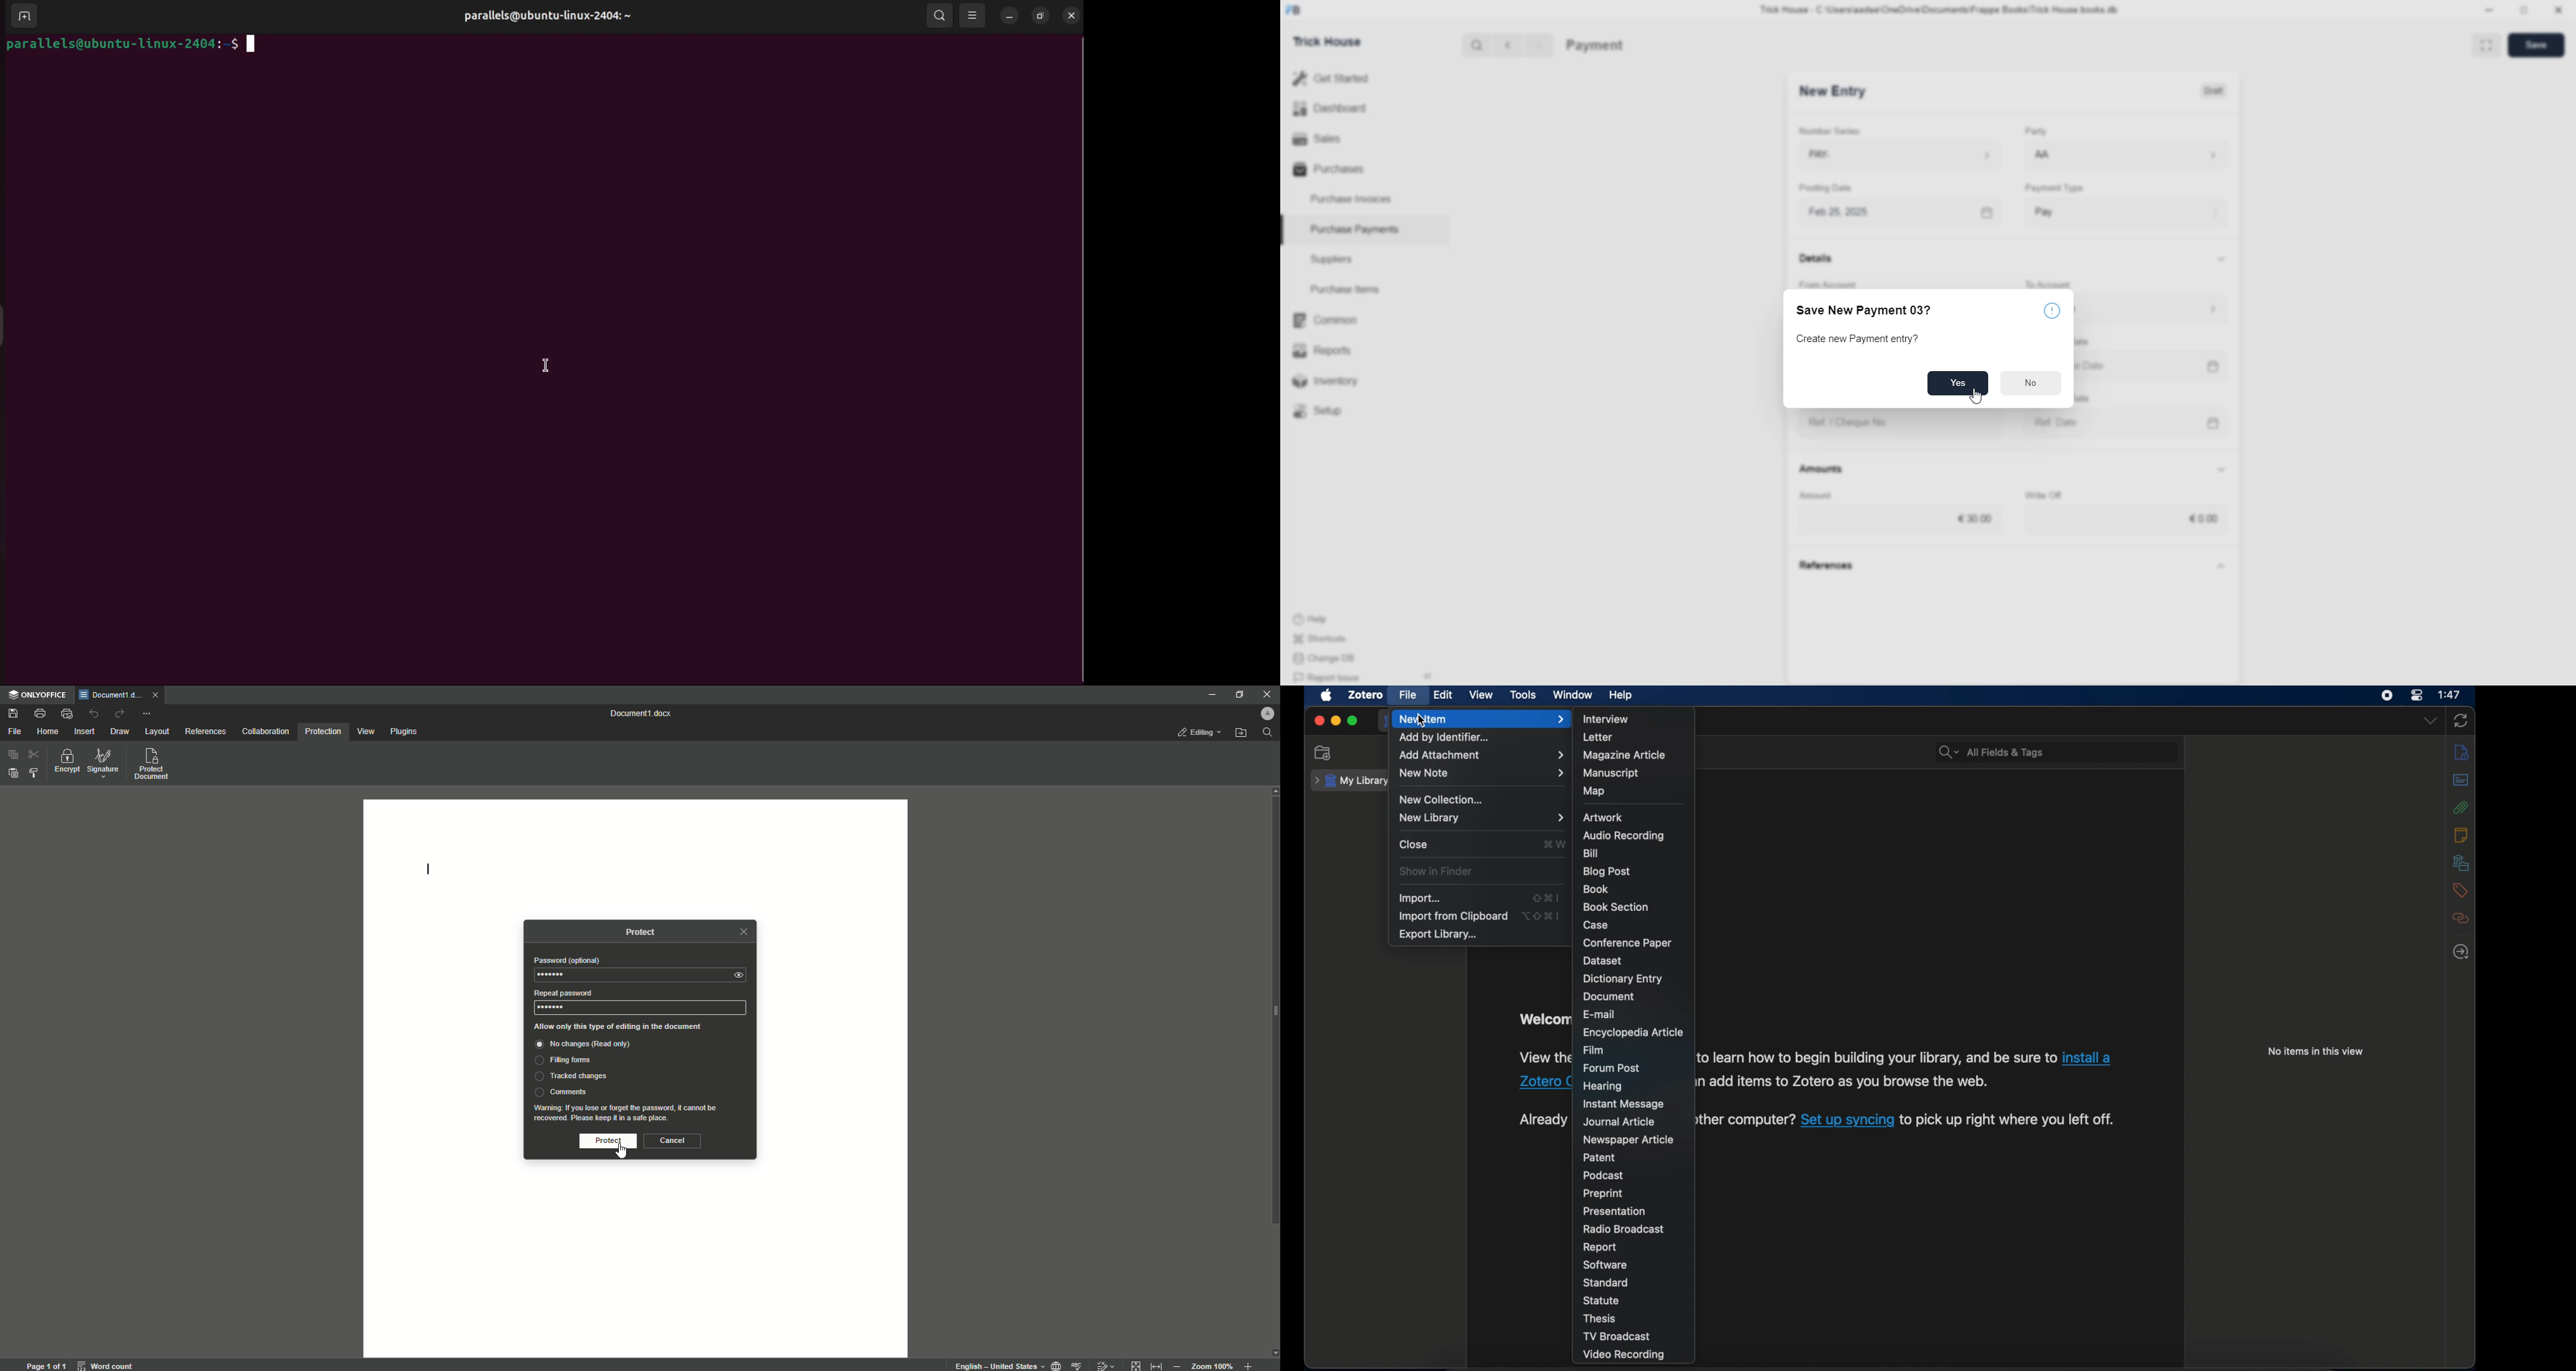 Image resolution: width=2576 pixels, height=1372 pixels. What do you see at coordinates (1974, 399) in the screenshot?
I see `cursor` at bounding box center [1974, 399].